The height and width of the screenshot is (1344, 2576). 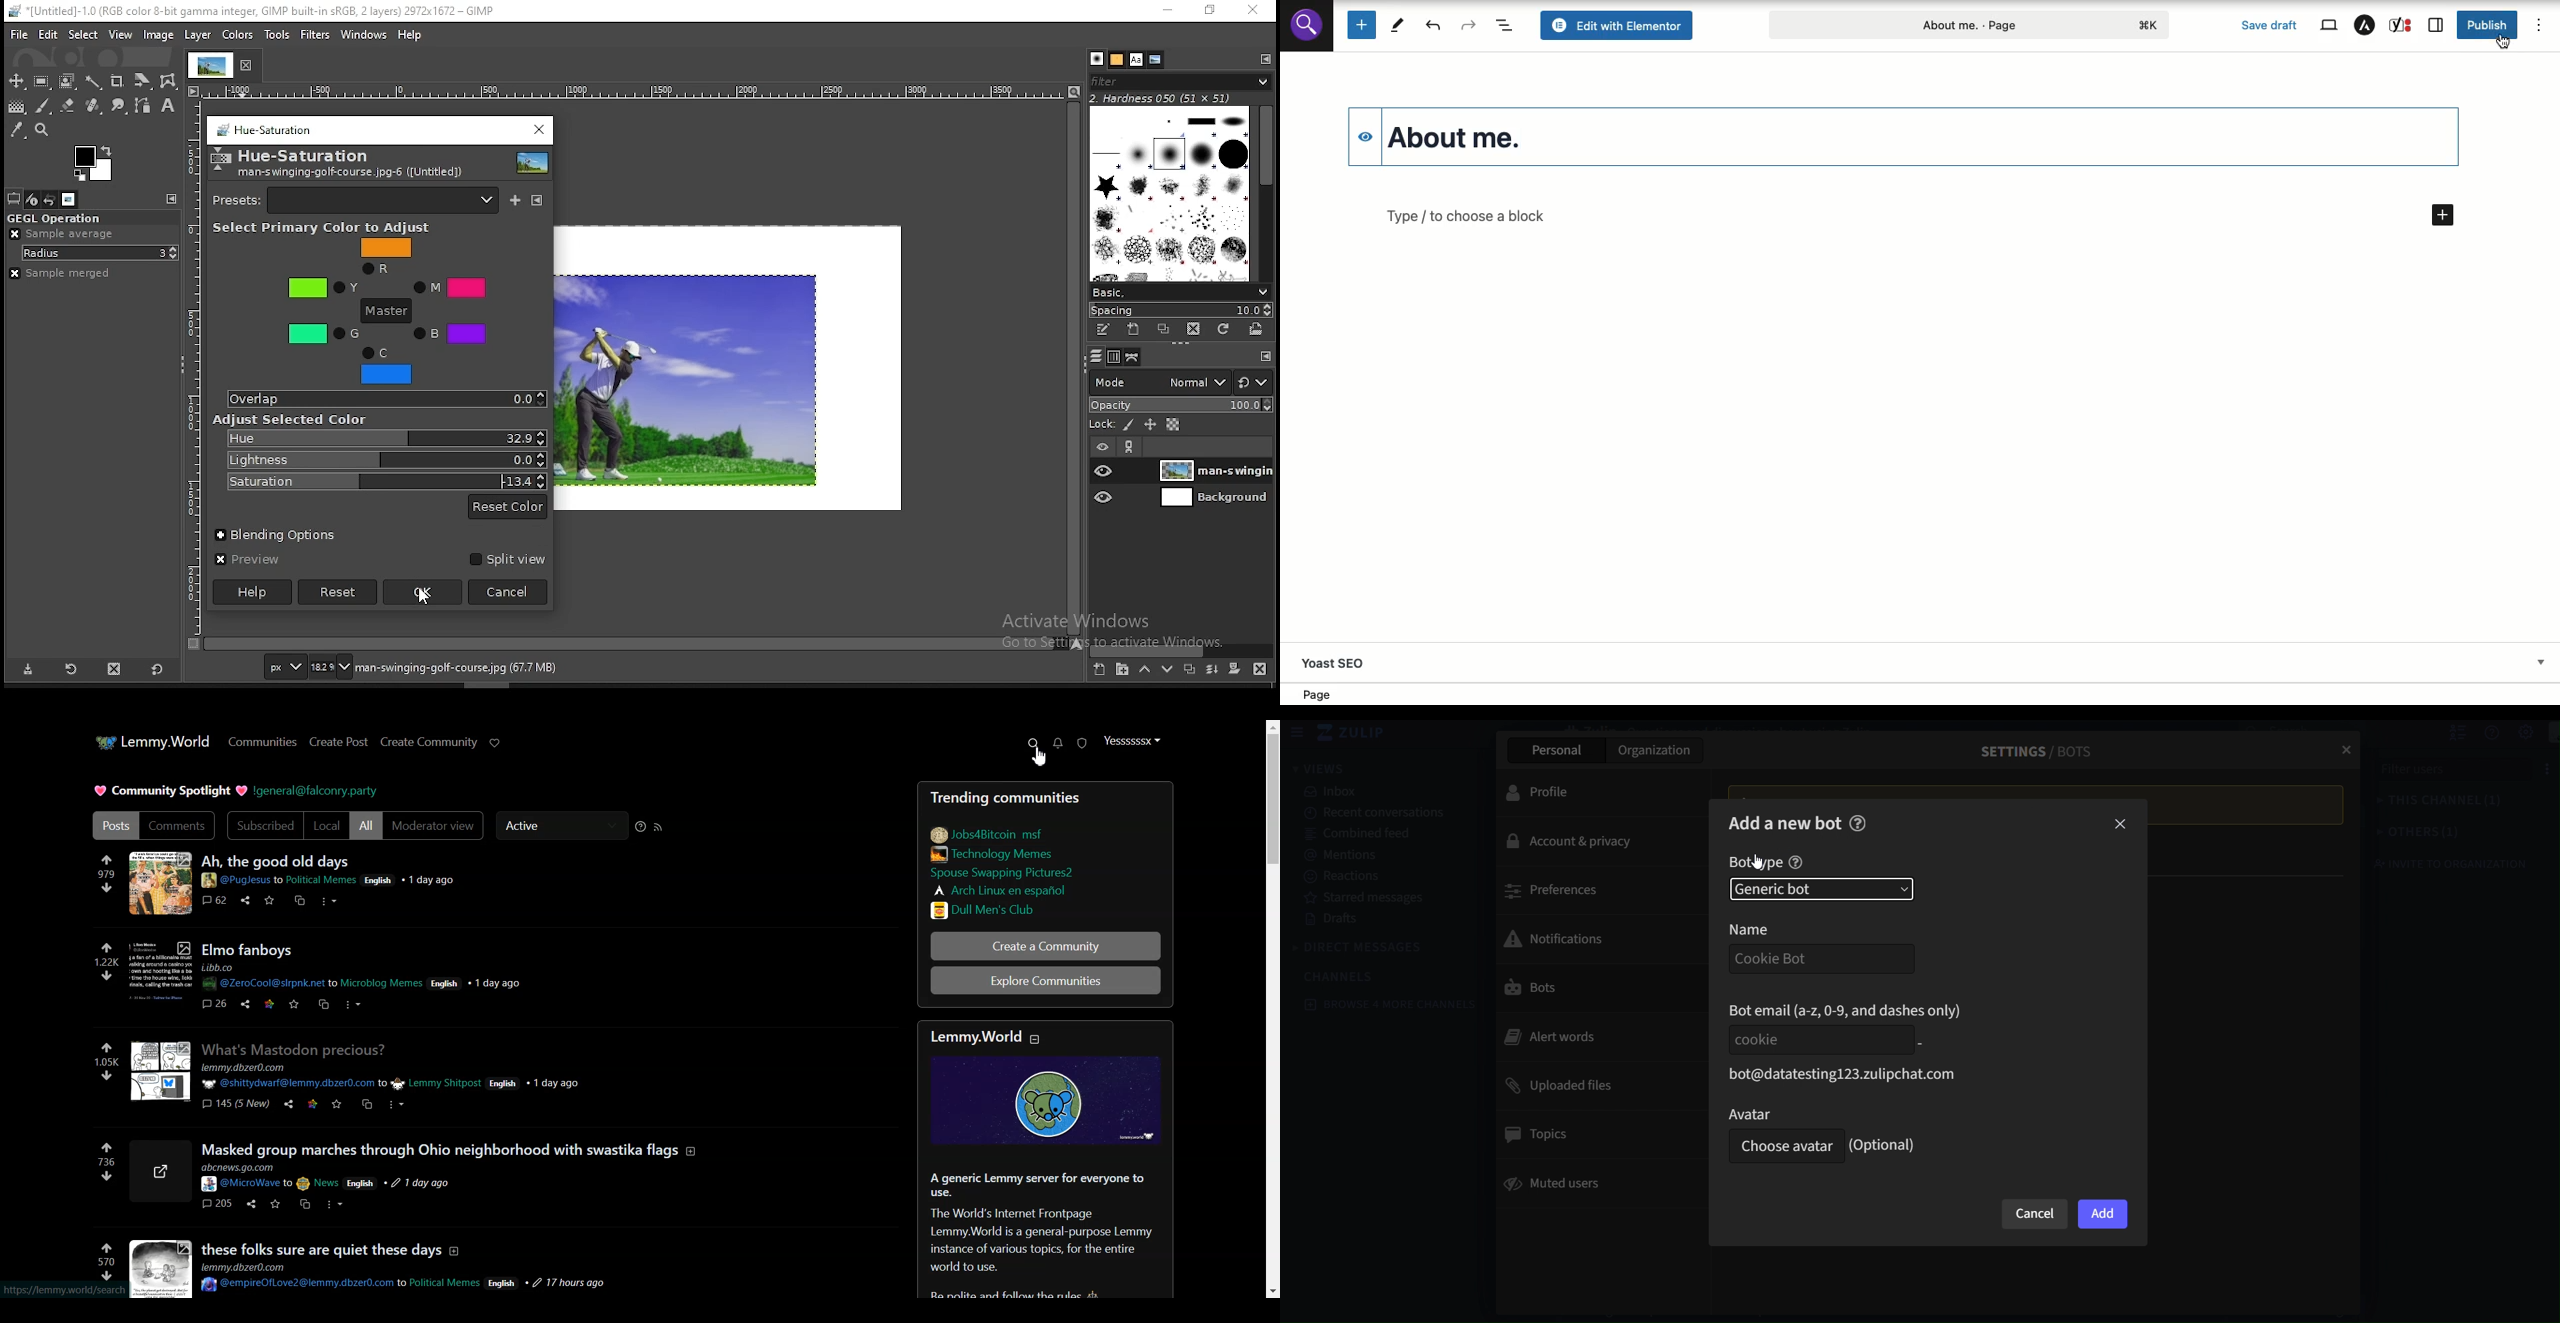 What do you see at coordinates (1371, 792) in the screenshot?
I see `inbox` at bounding box center [1371, 792].